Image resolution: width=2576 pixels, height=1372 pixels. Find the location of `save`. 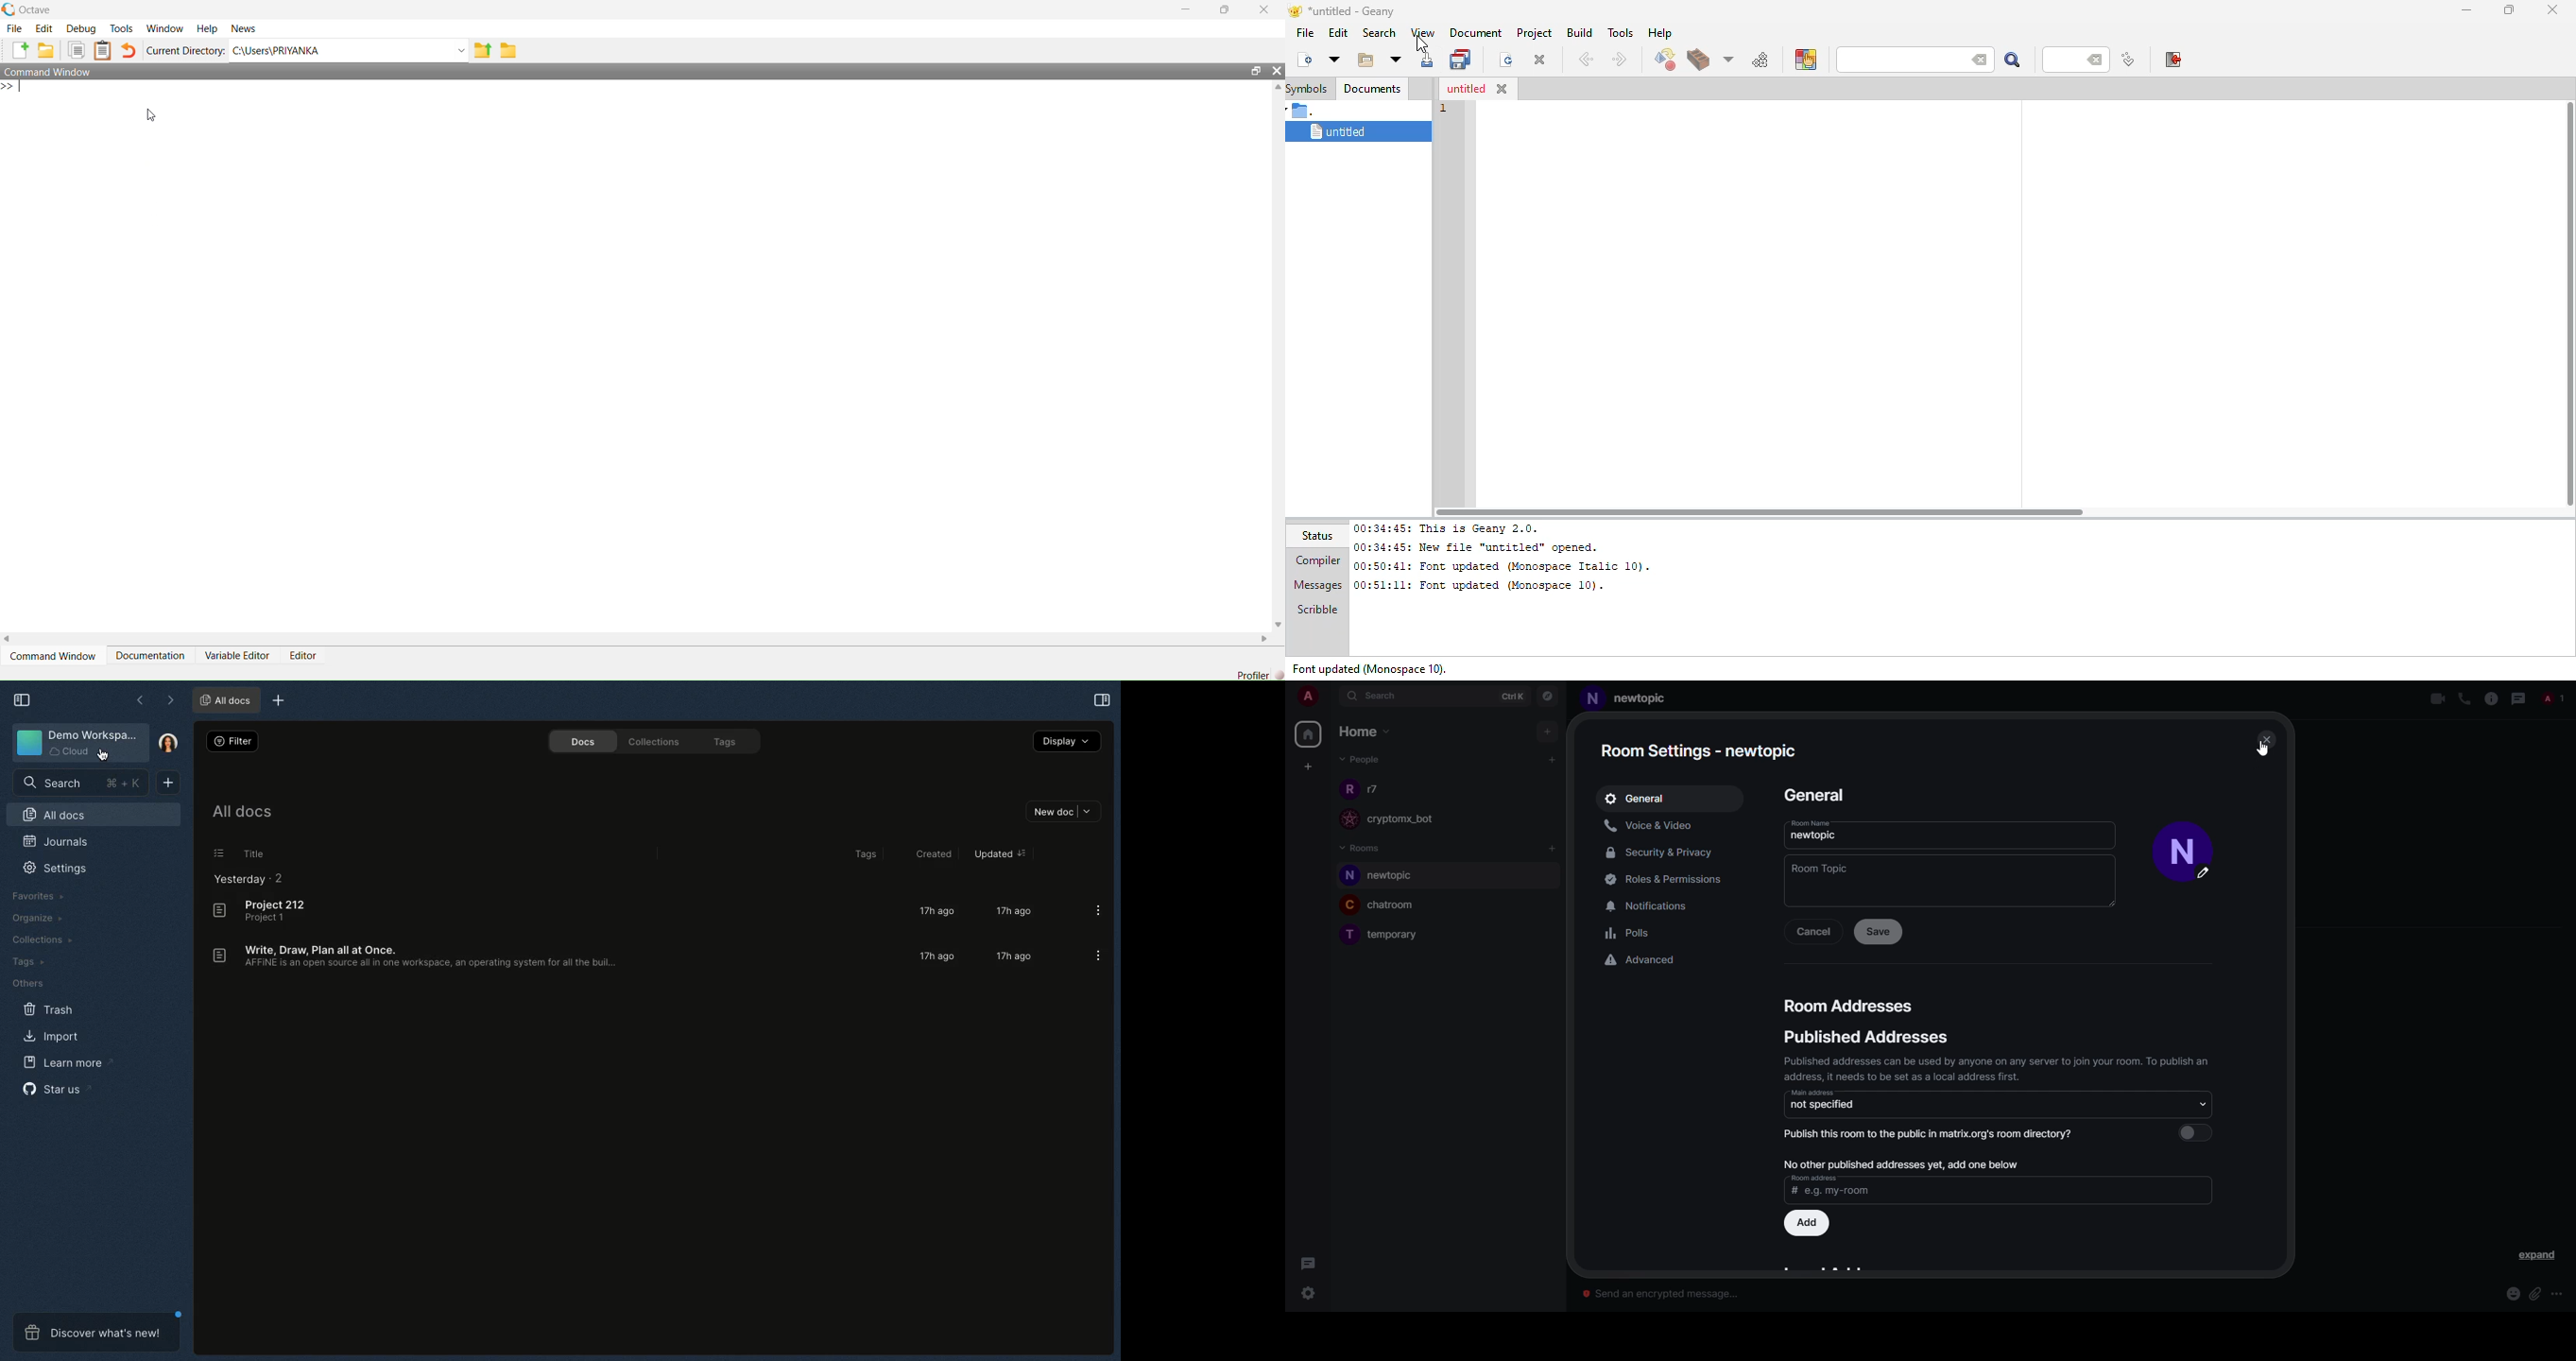

save is located at coordinates (1877, 931).